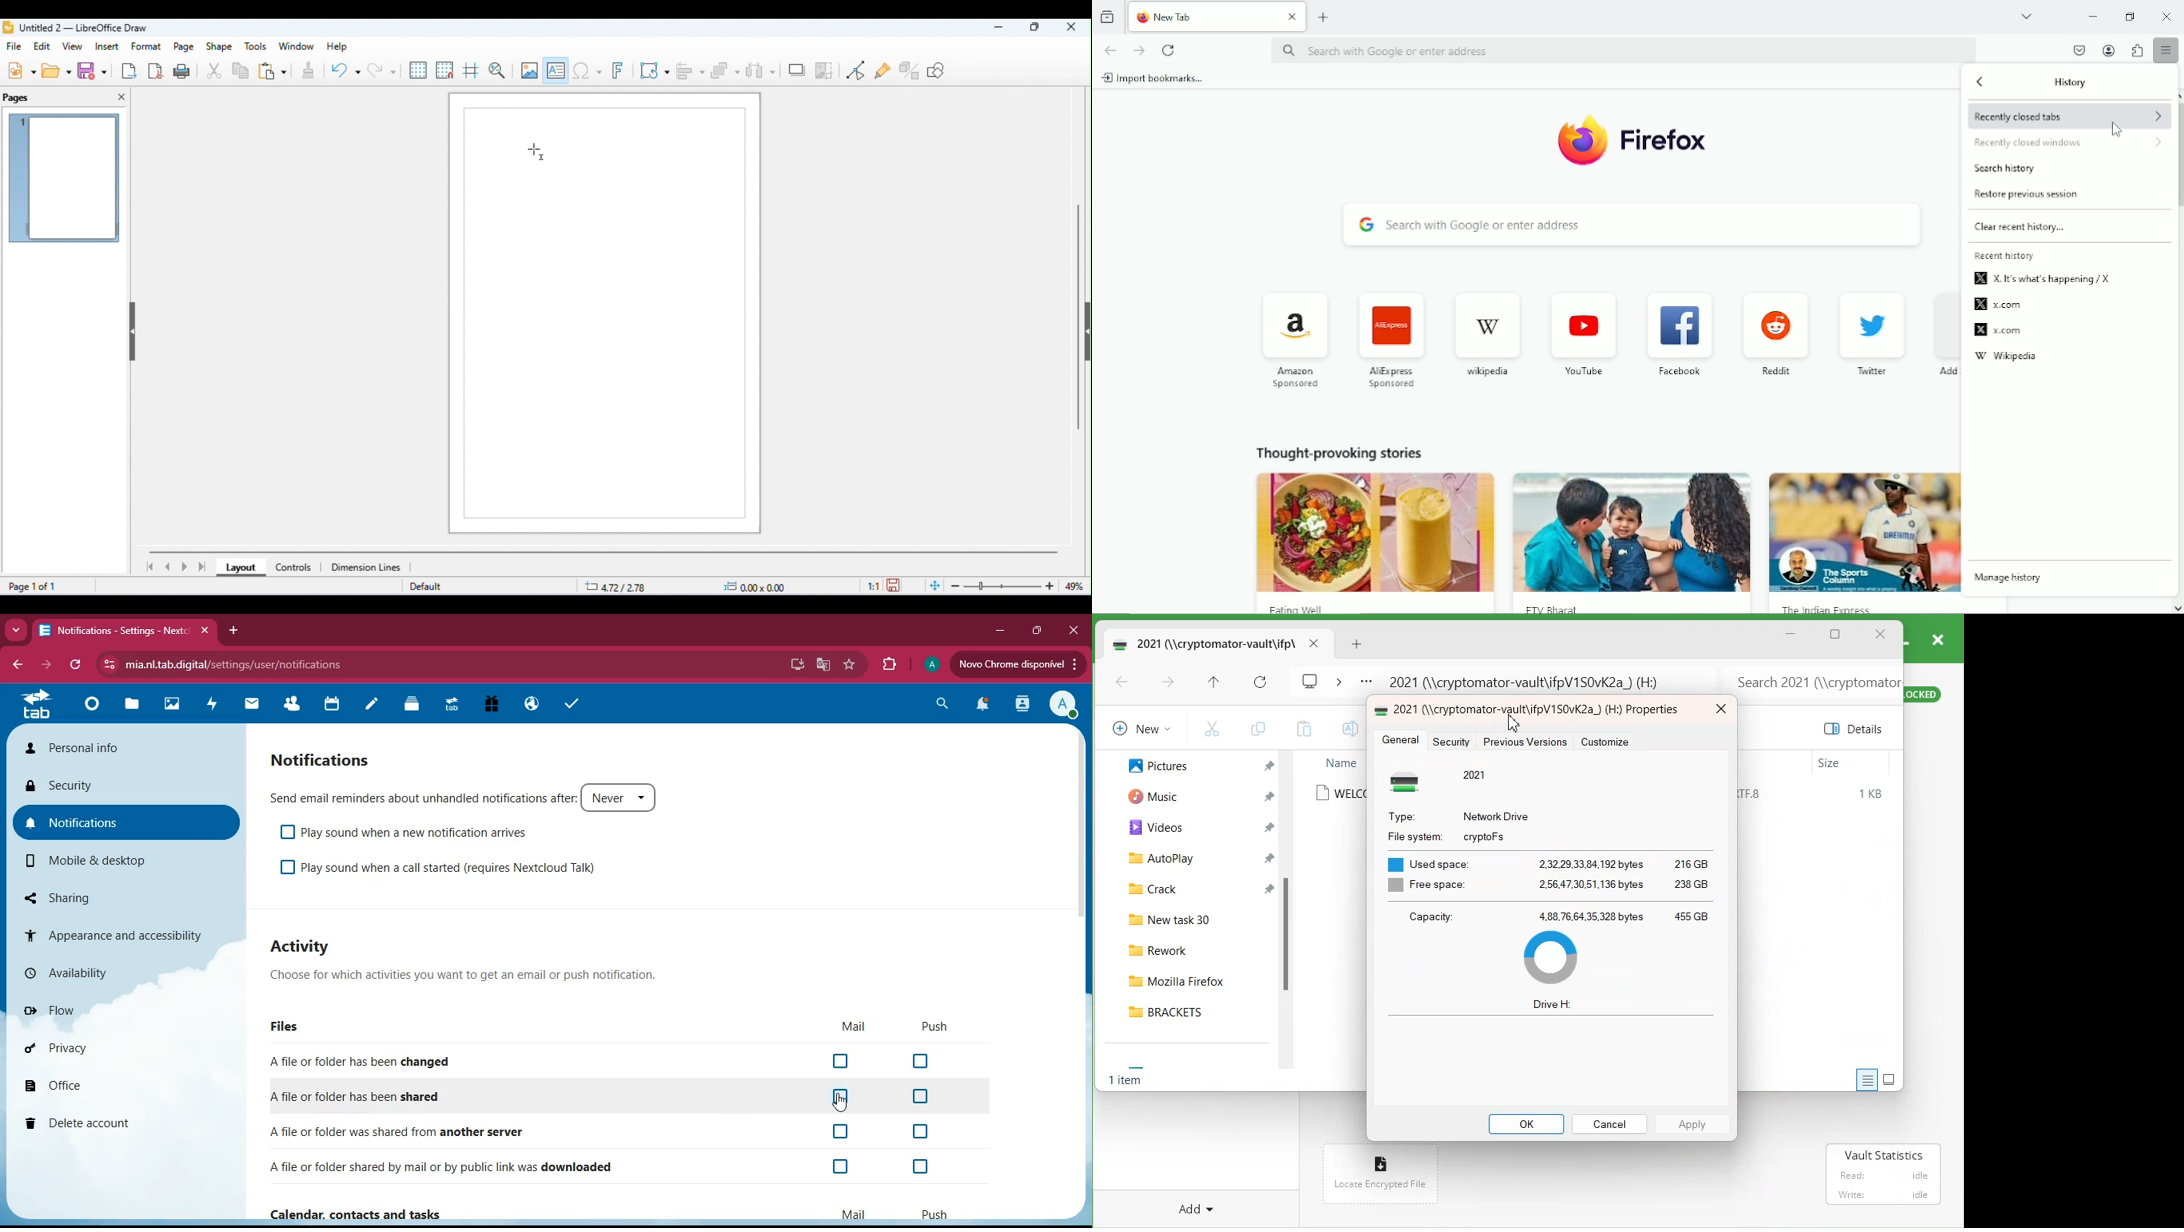  I want to click on select at least three objects to distribute, so click(761, 69).